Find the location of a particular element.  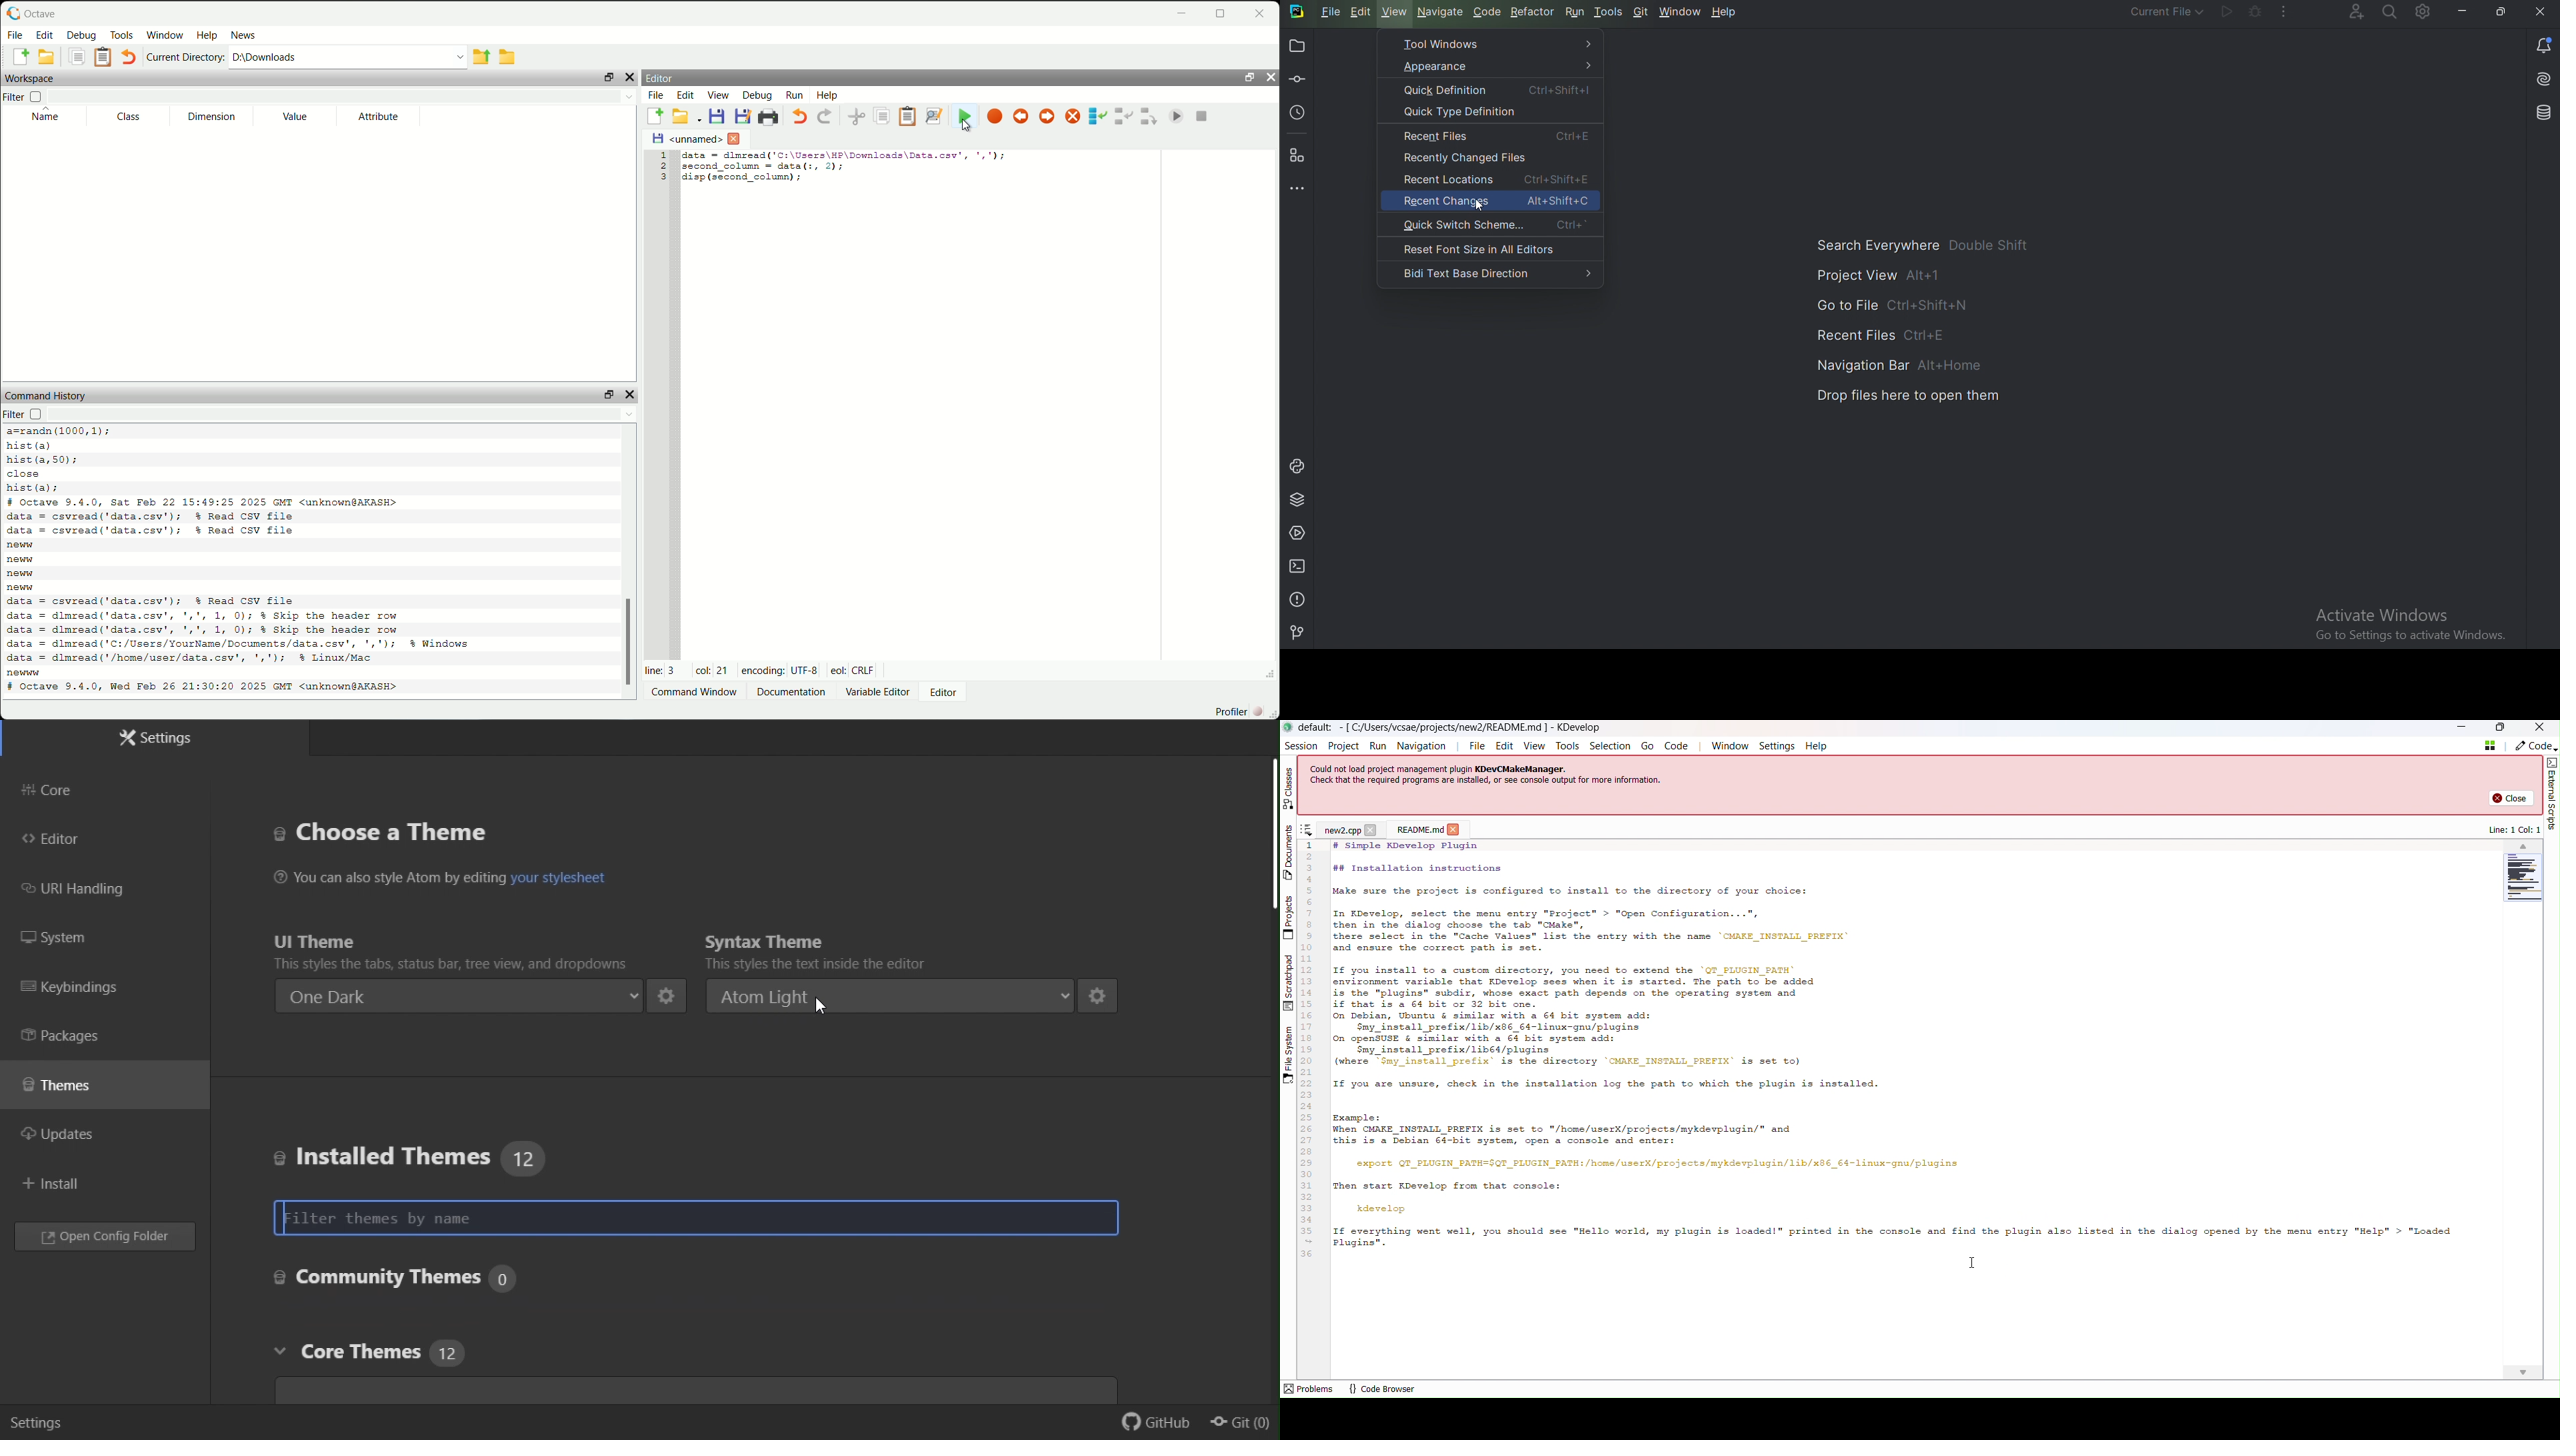

logo is located at coordinates (11, 13).